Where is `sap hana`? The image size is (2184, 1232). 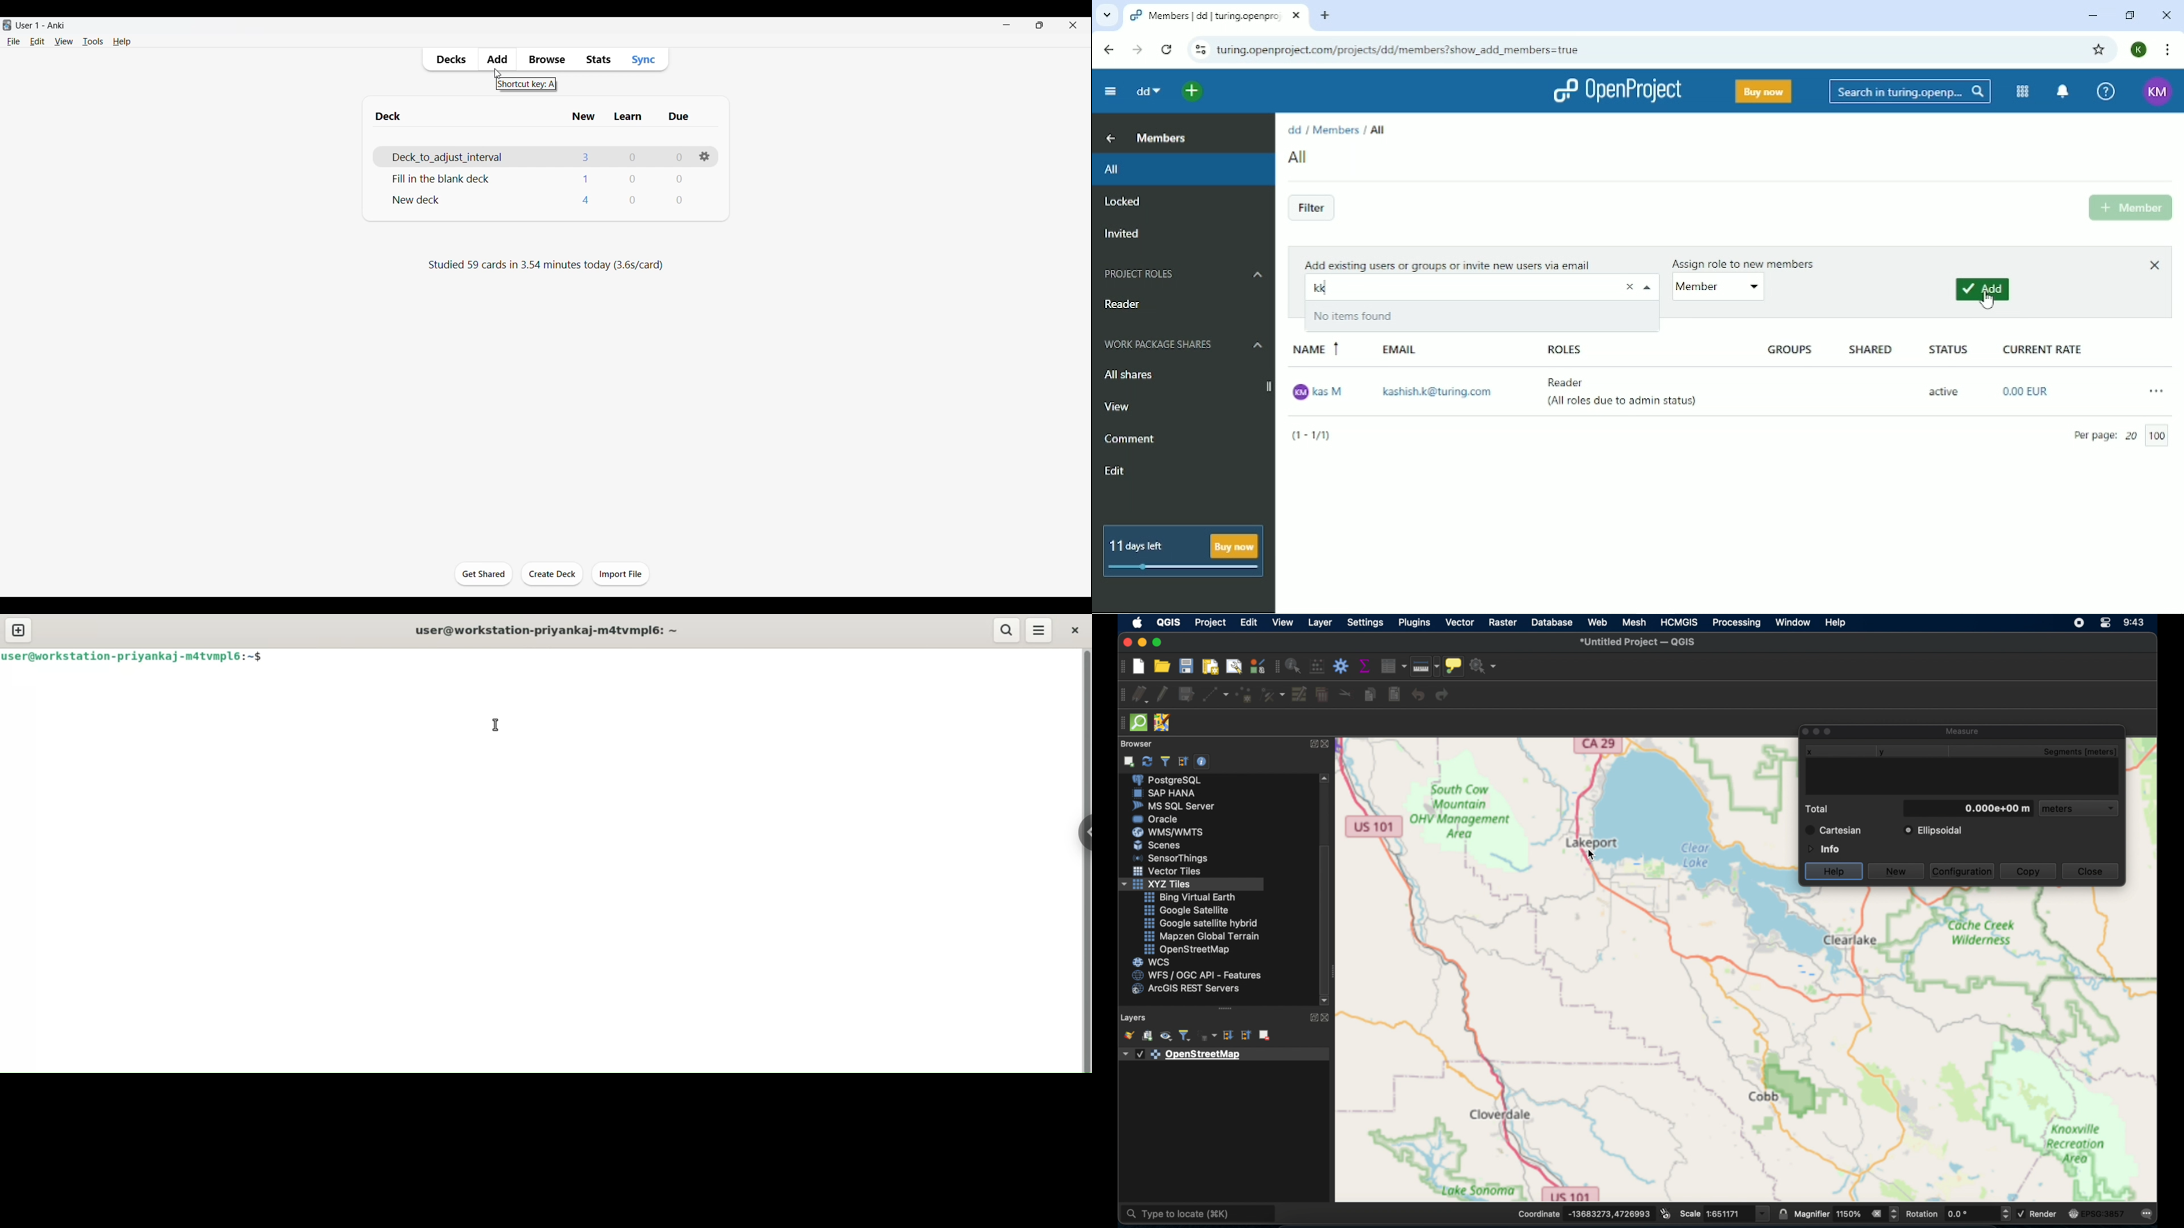
sap hana is located at coordinates (1166, 794).